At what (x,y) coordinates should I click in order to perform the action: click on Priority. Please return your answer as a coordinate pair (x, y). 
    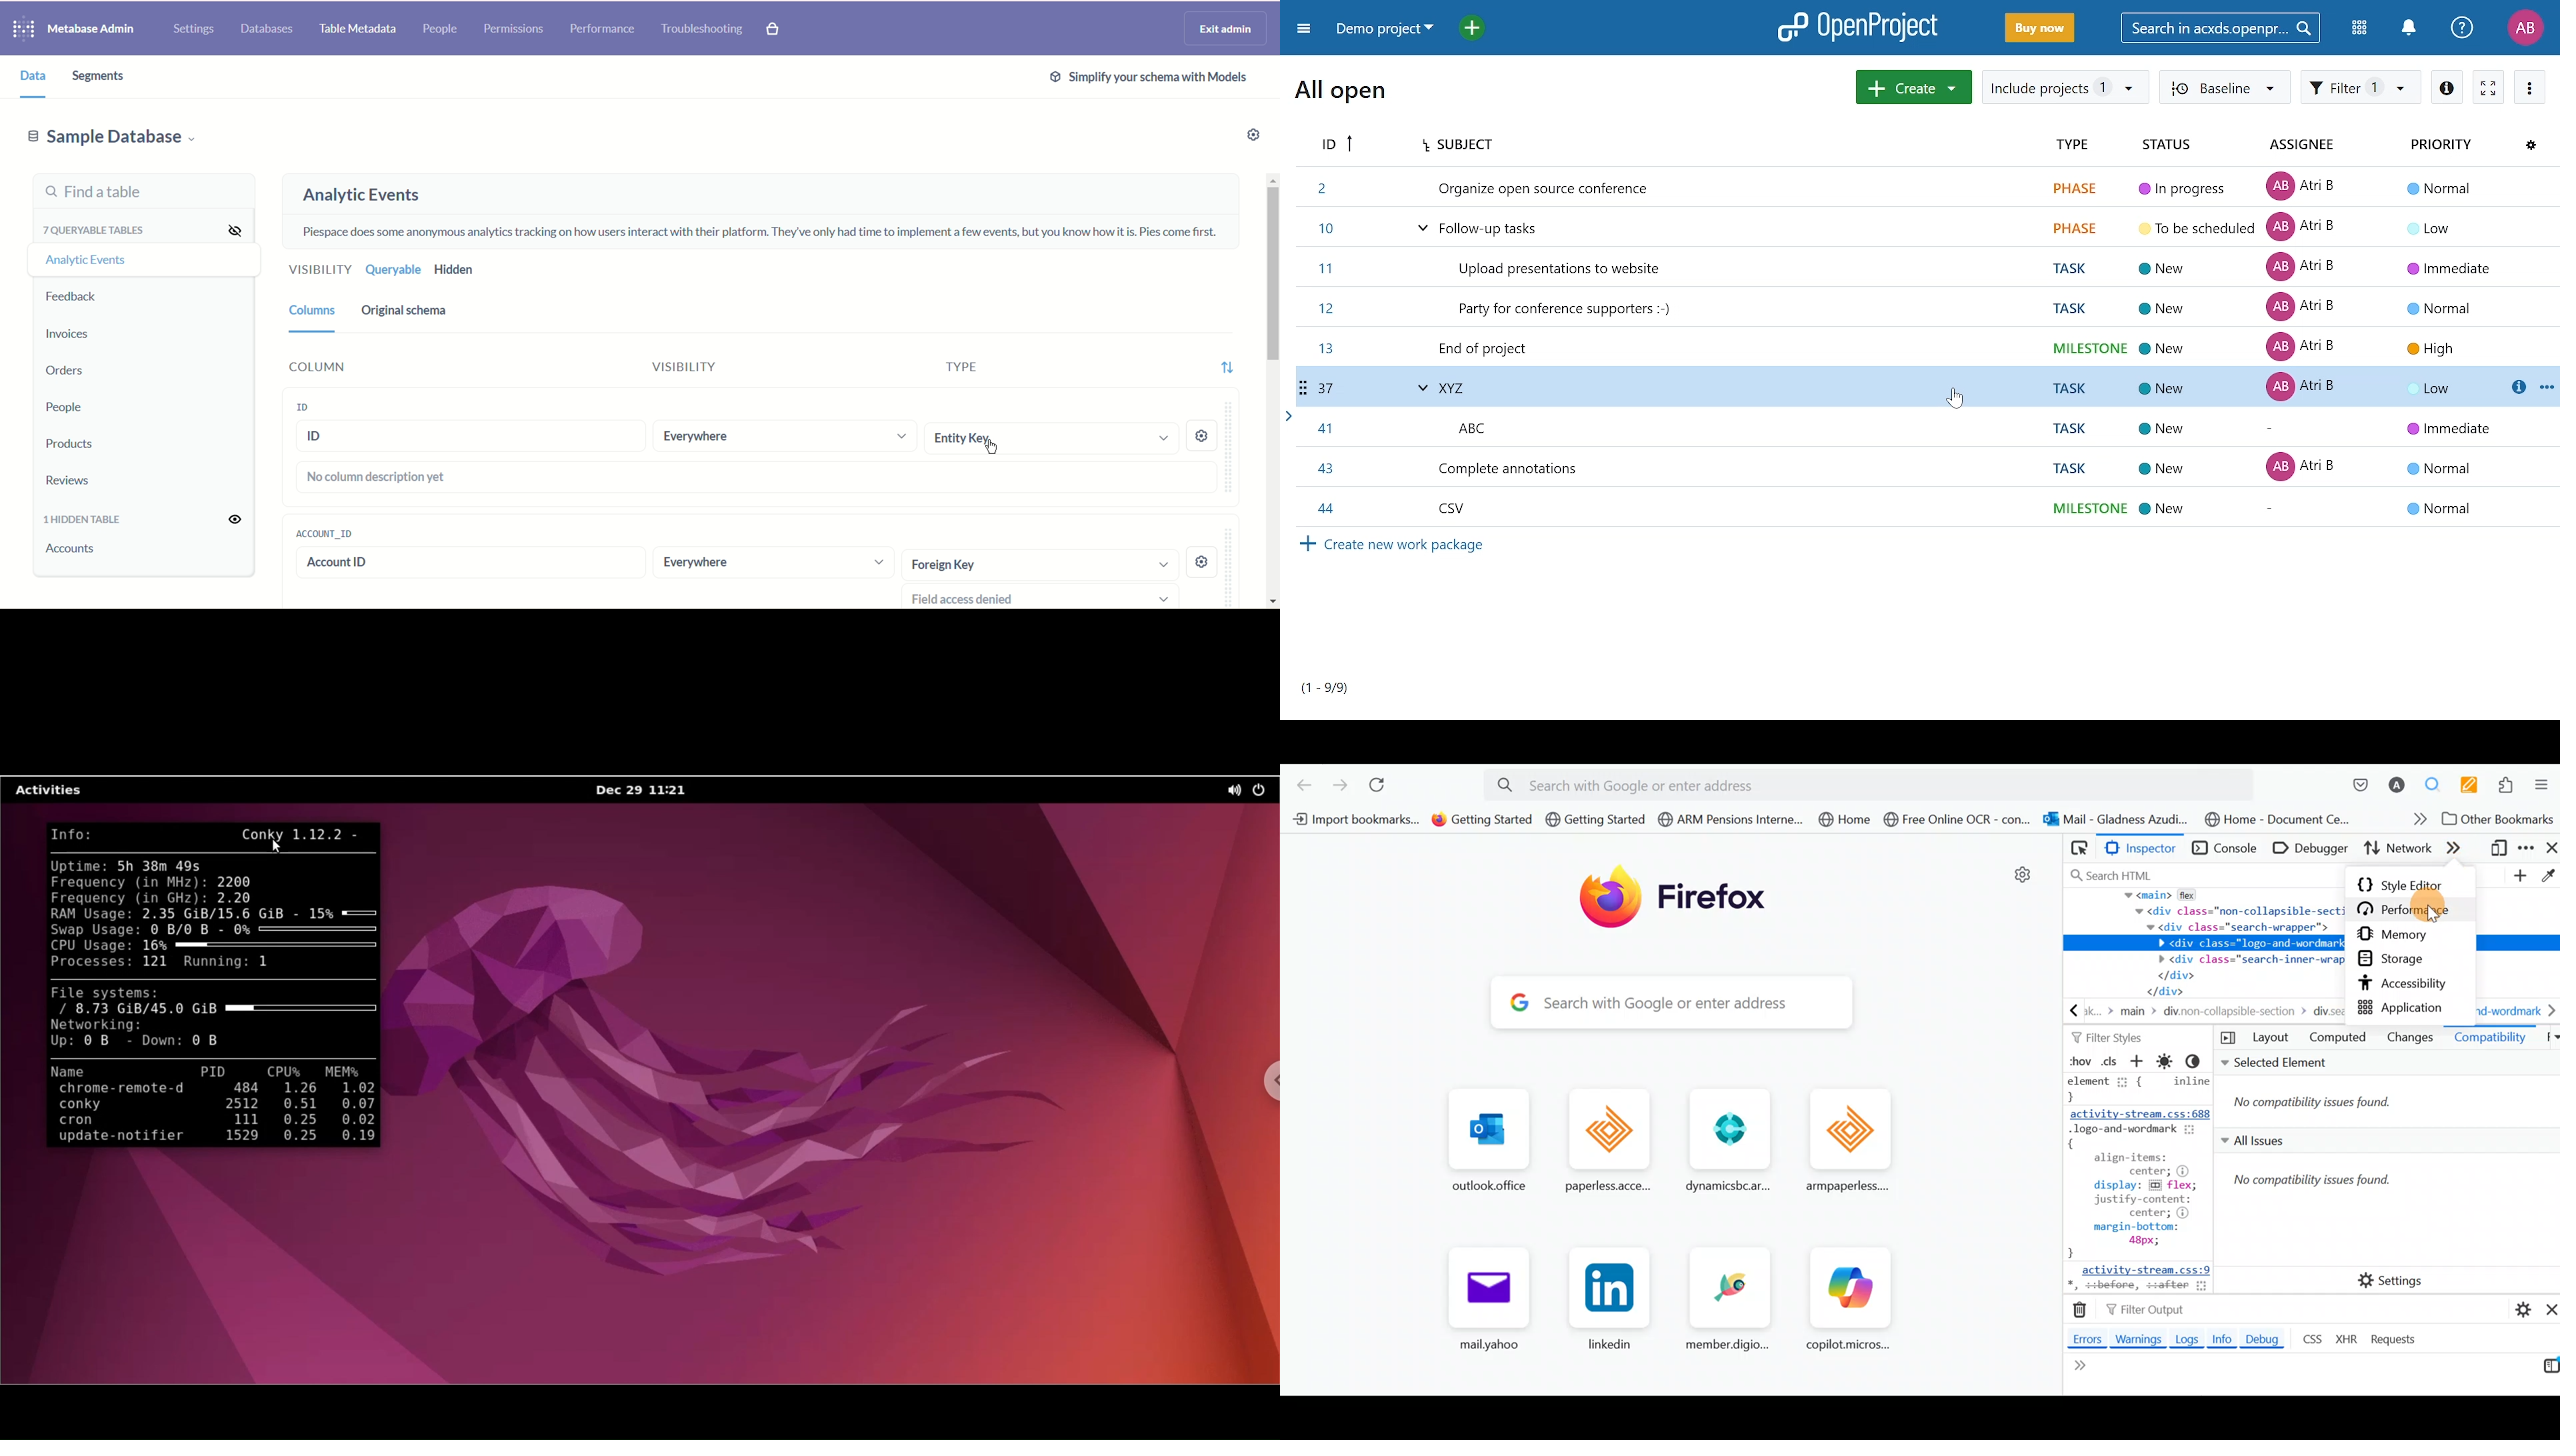
    Looking at the image, I should click on (2446, 147).